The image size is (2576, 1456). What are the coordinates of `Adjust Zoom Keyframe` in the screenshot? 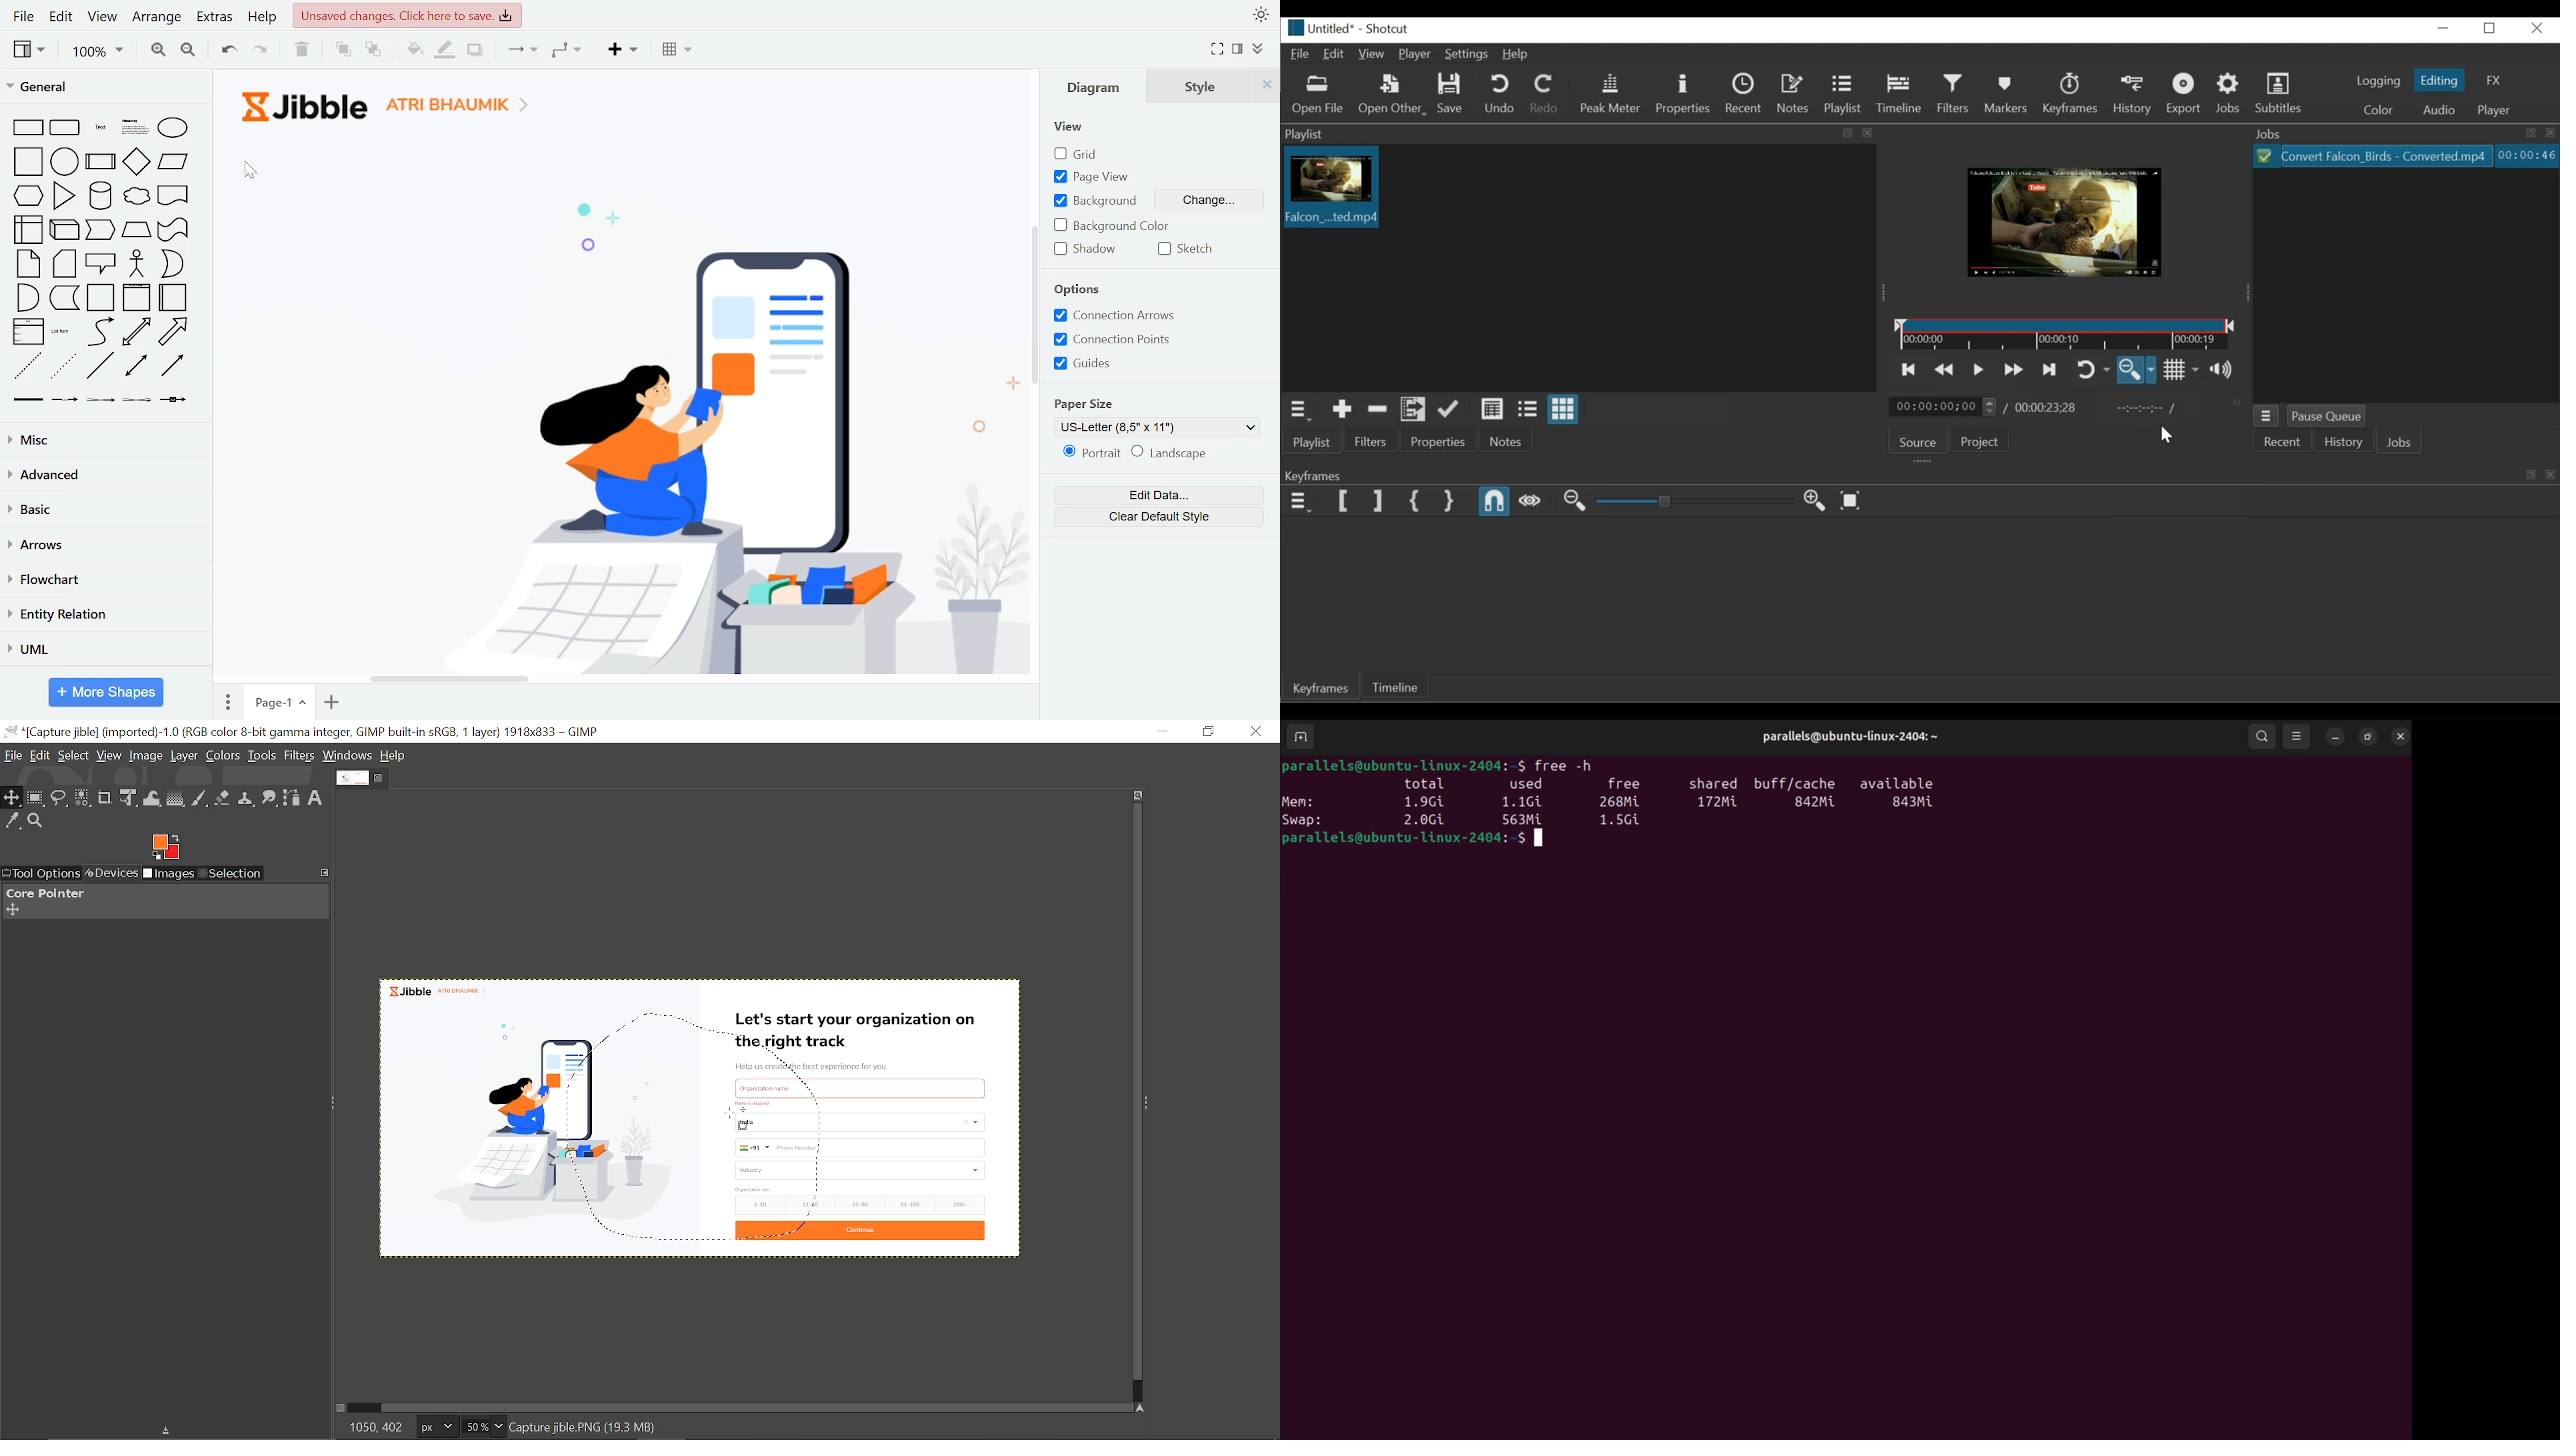 It's located at (1695, 501).